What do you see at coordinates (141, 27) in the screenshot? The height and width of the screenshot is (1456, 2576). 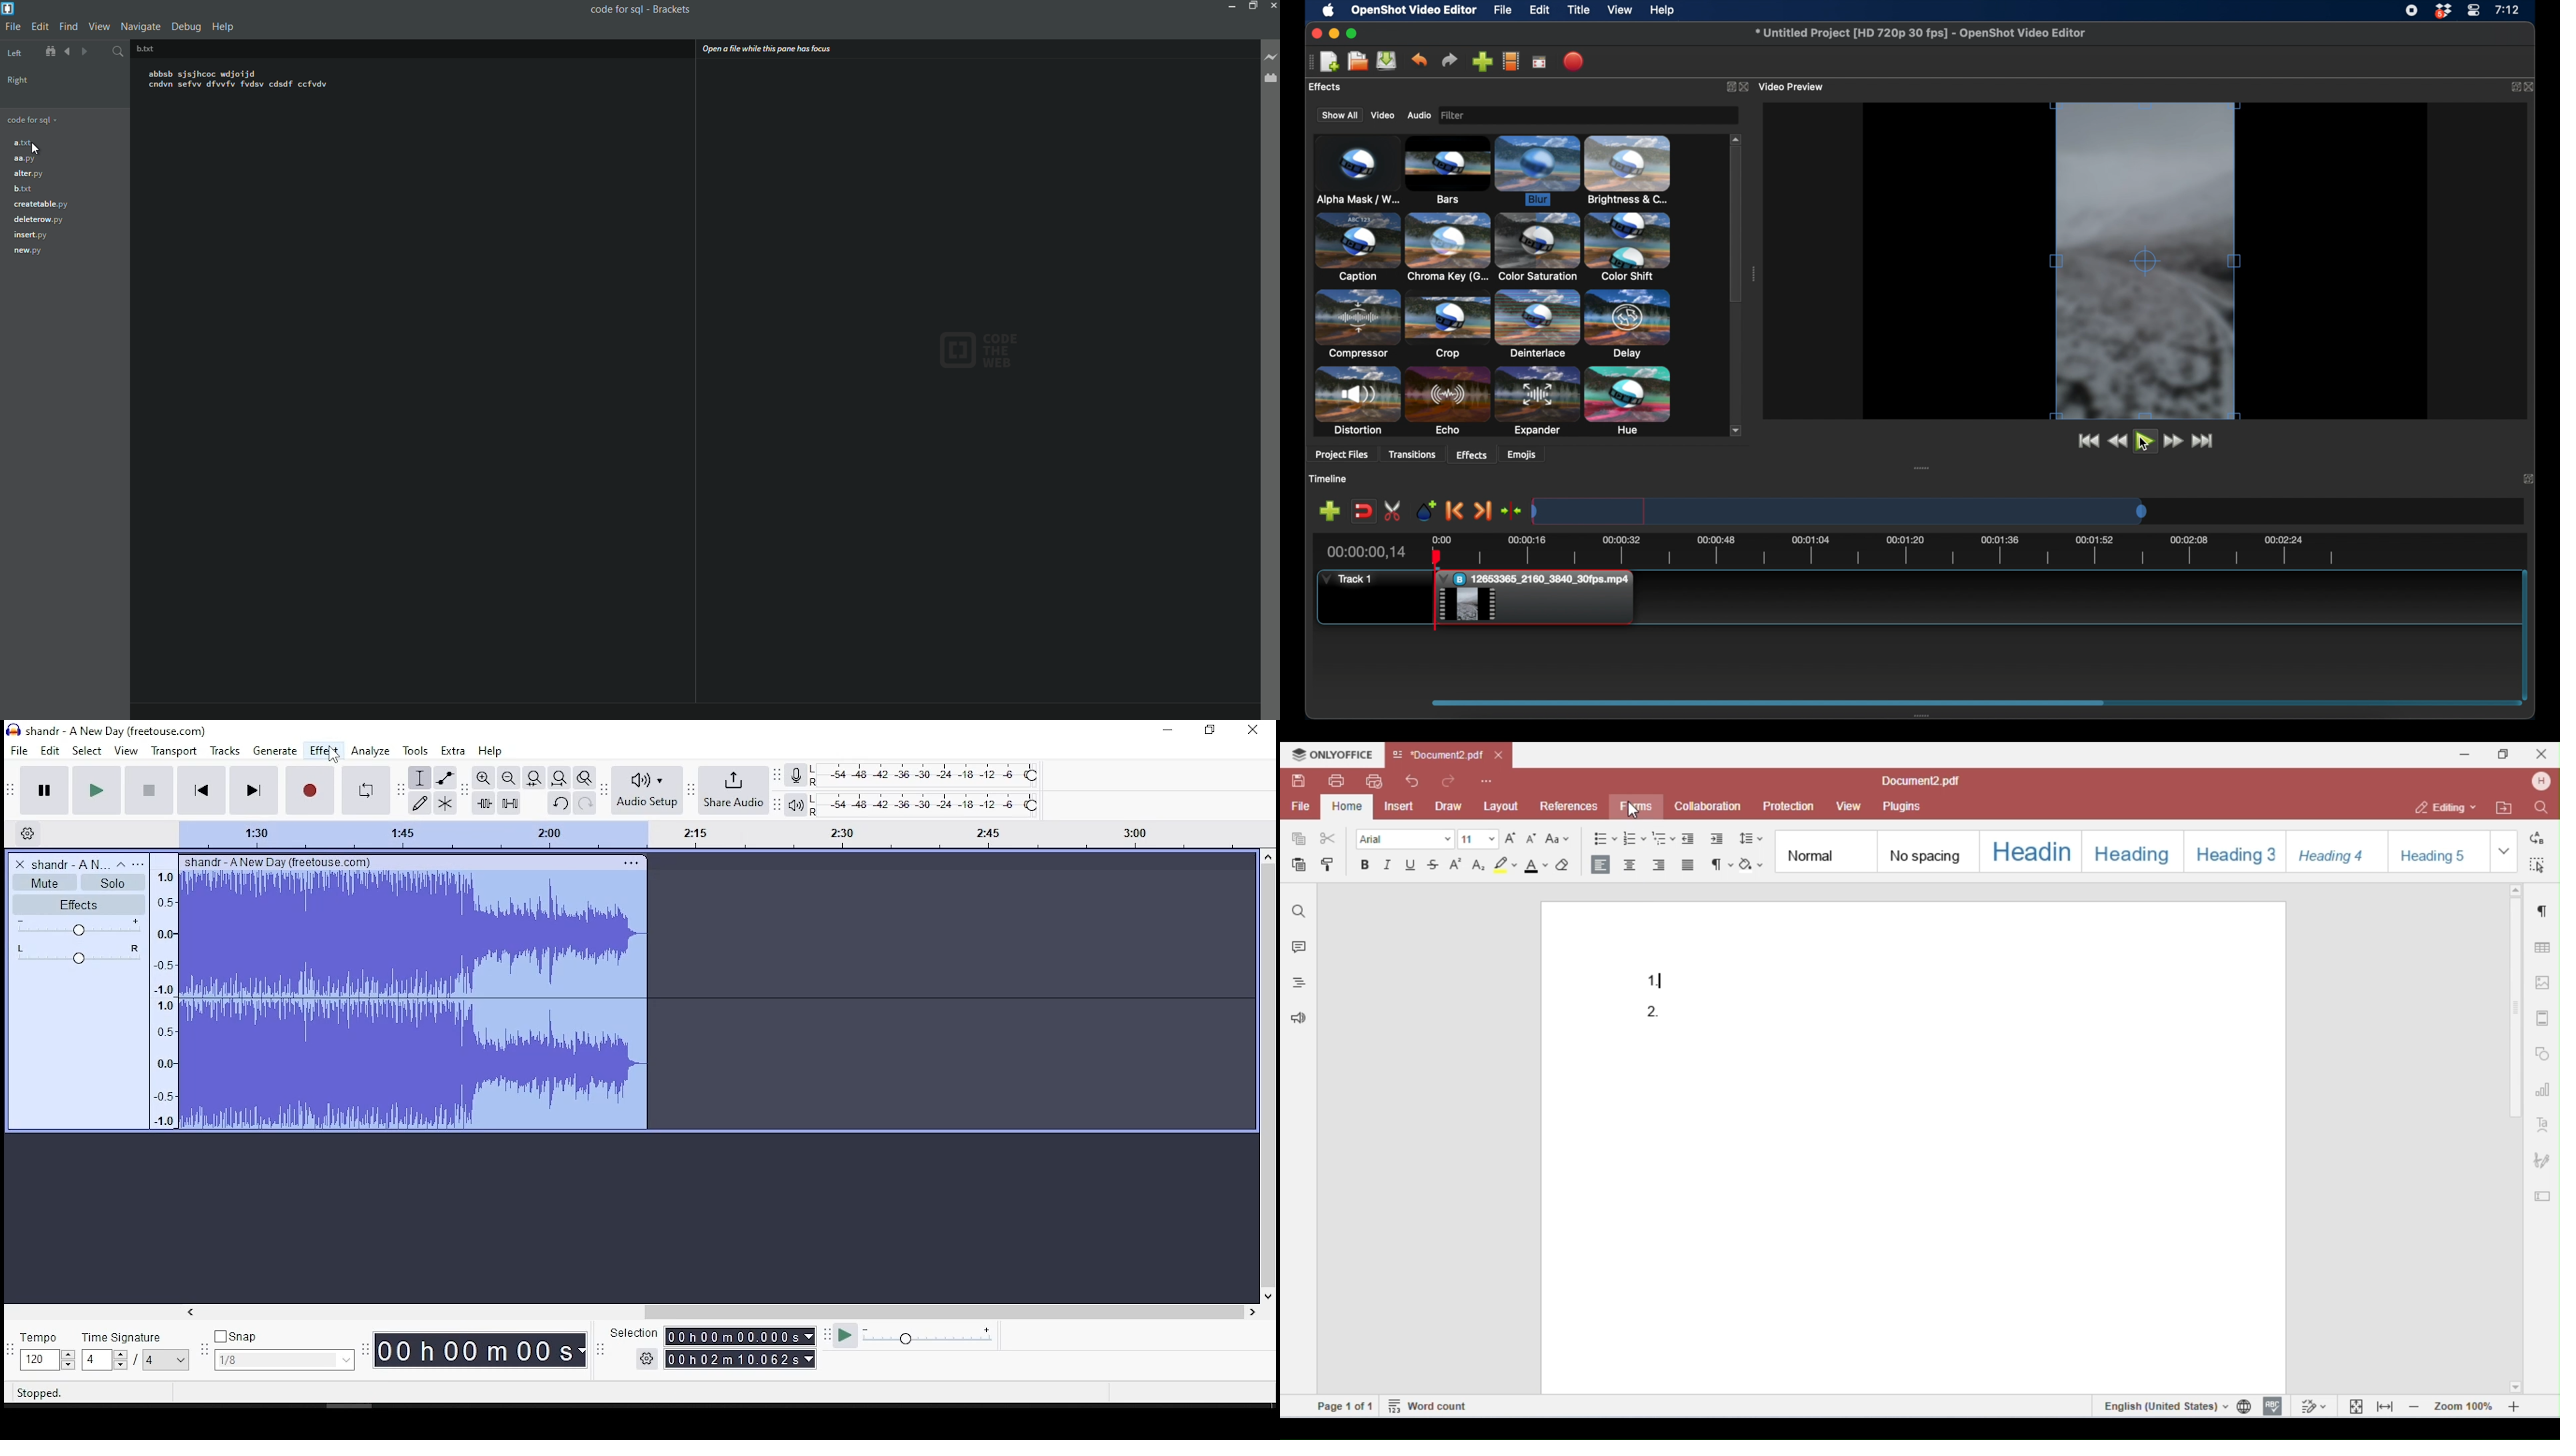 I see `Navigate menu` at bounding box center [141, 27].